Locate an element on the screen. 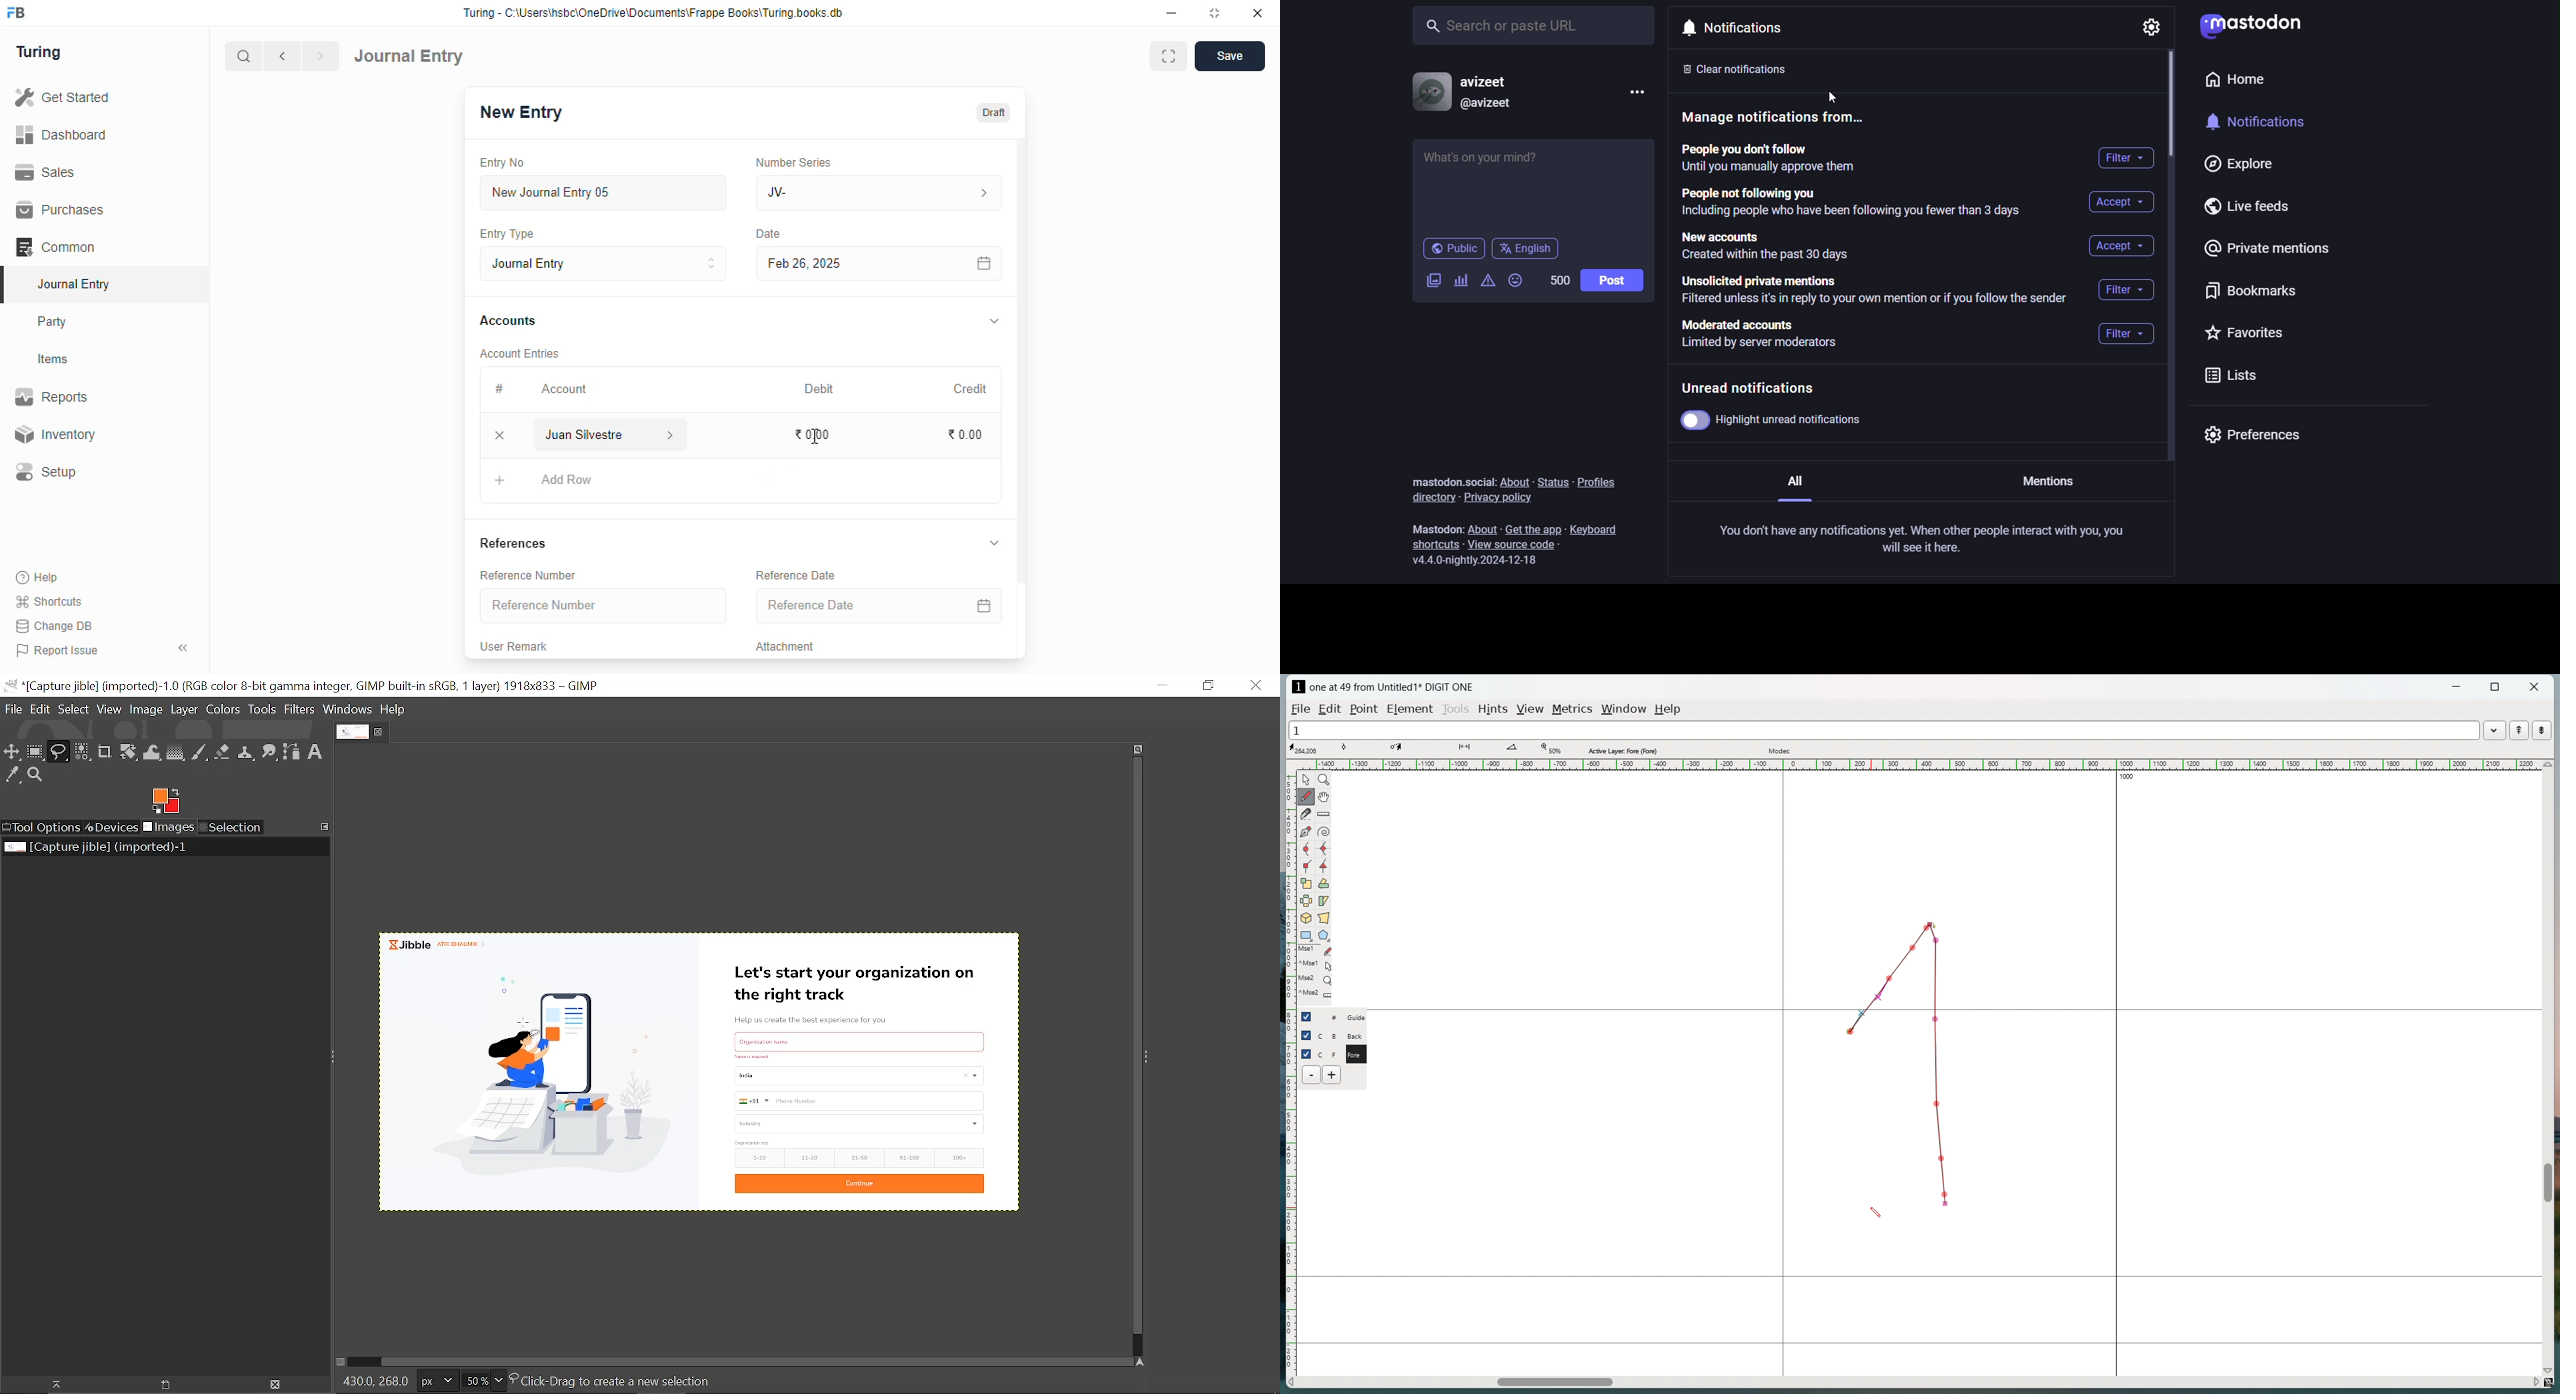 The width and height of the screenshot is (2576, 1400). explore is located at coordinates (2233, 165).